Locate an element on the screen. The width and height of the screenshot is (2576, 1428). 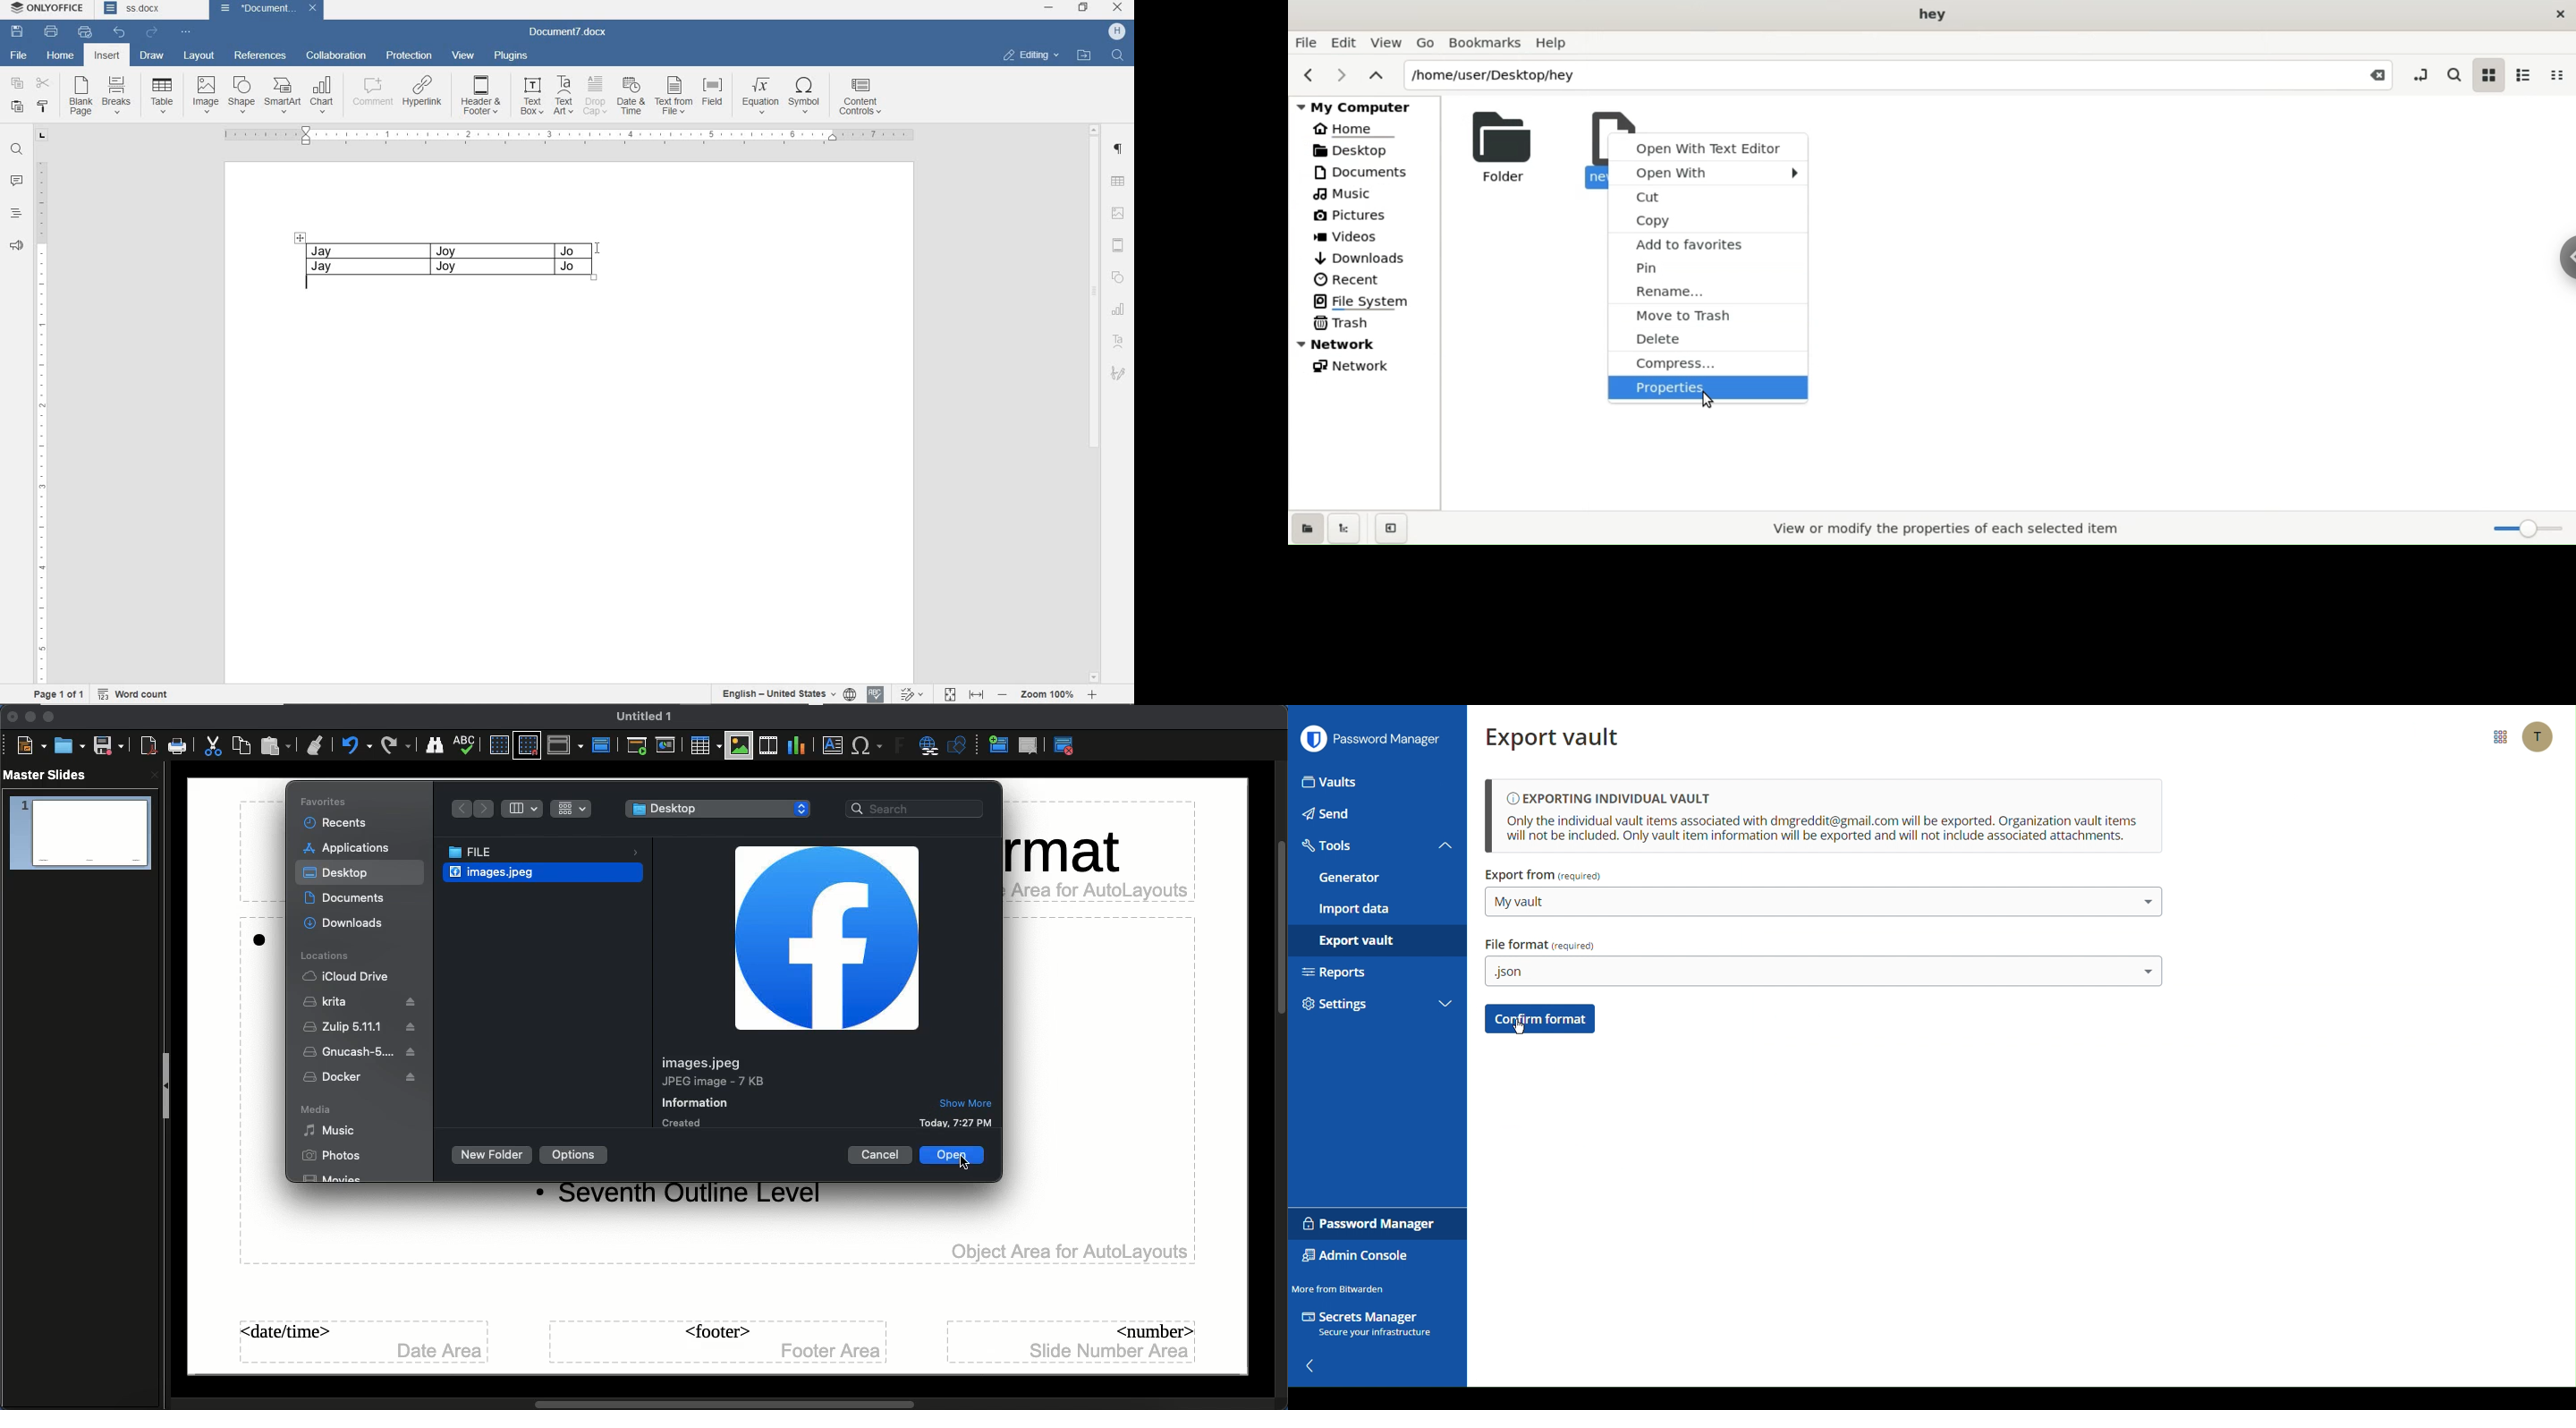
Minimize is located at coordinates (30, 717).